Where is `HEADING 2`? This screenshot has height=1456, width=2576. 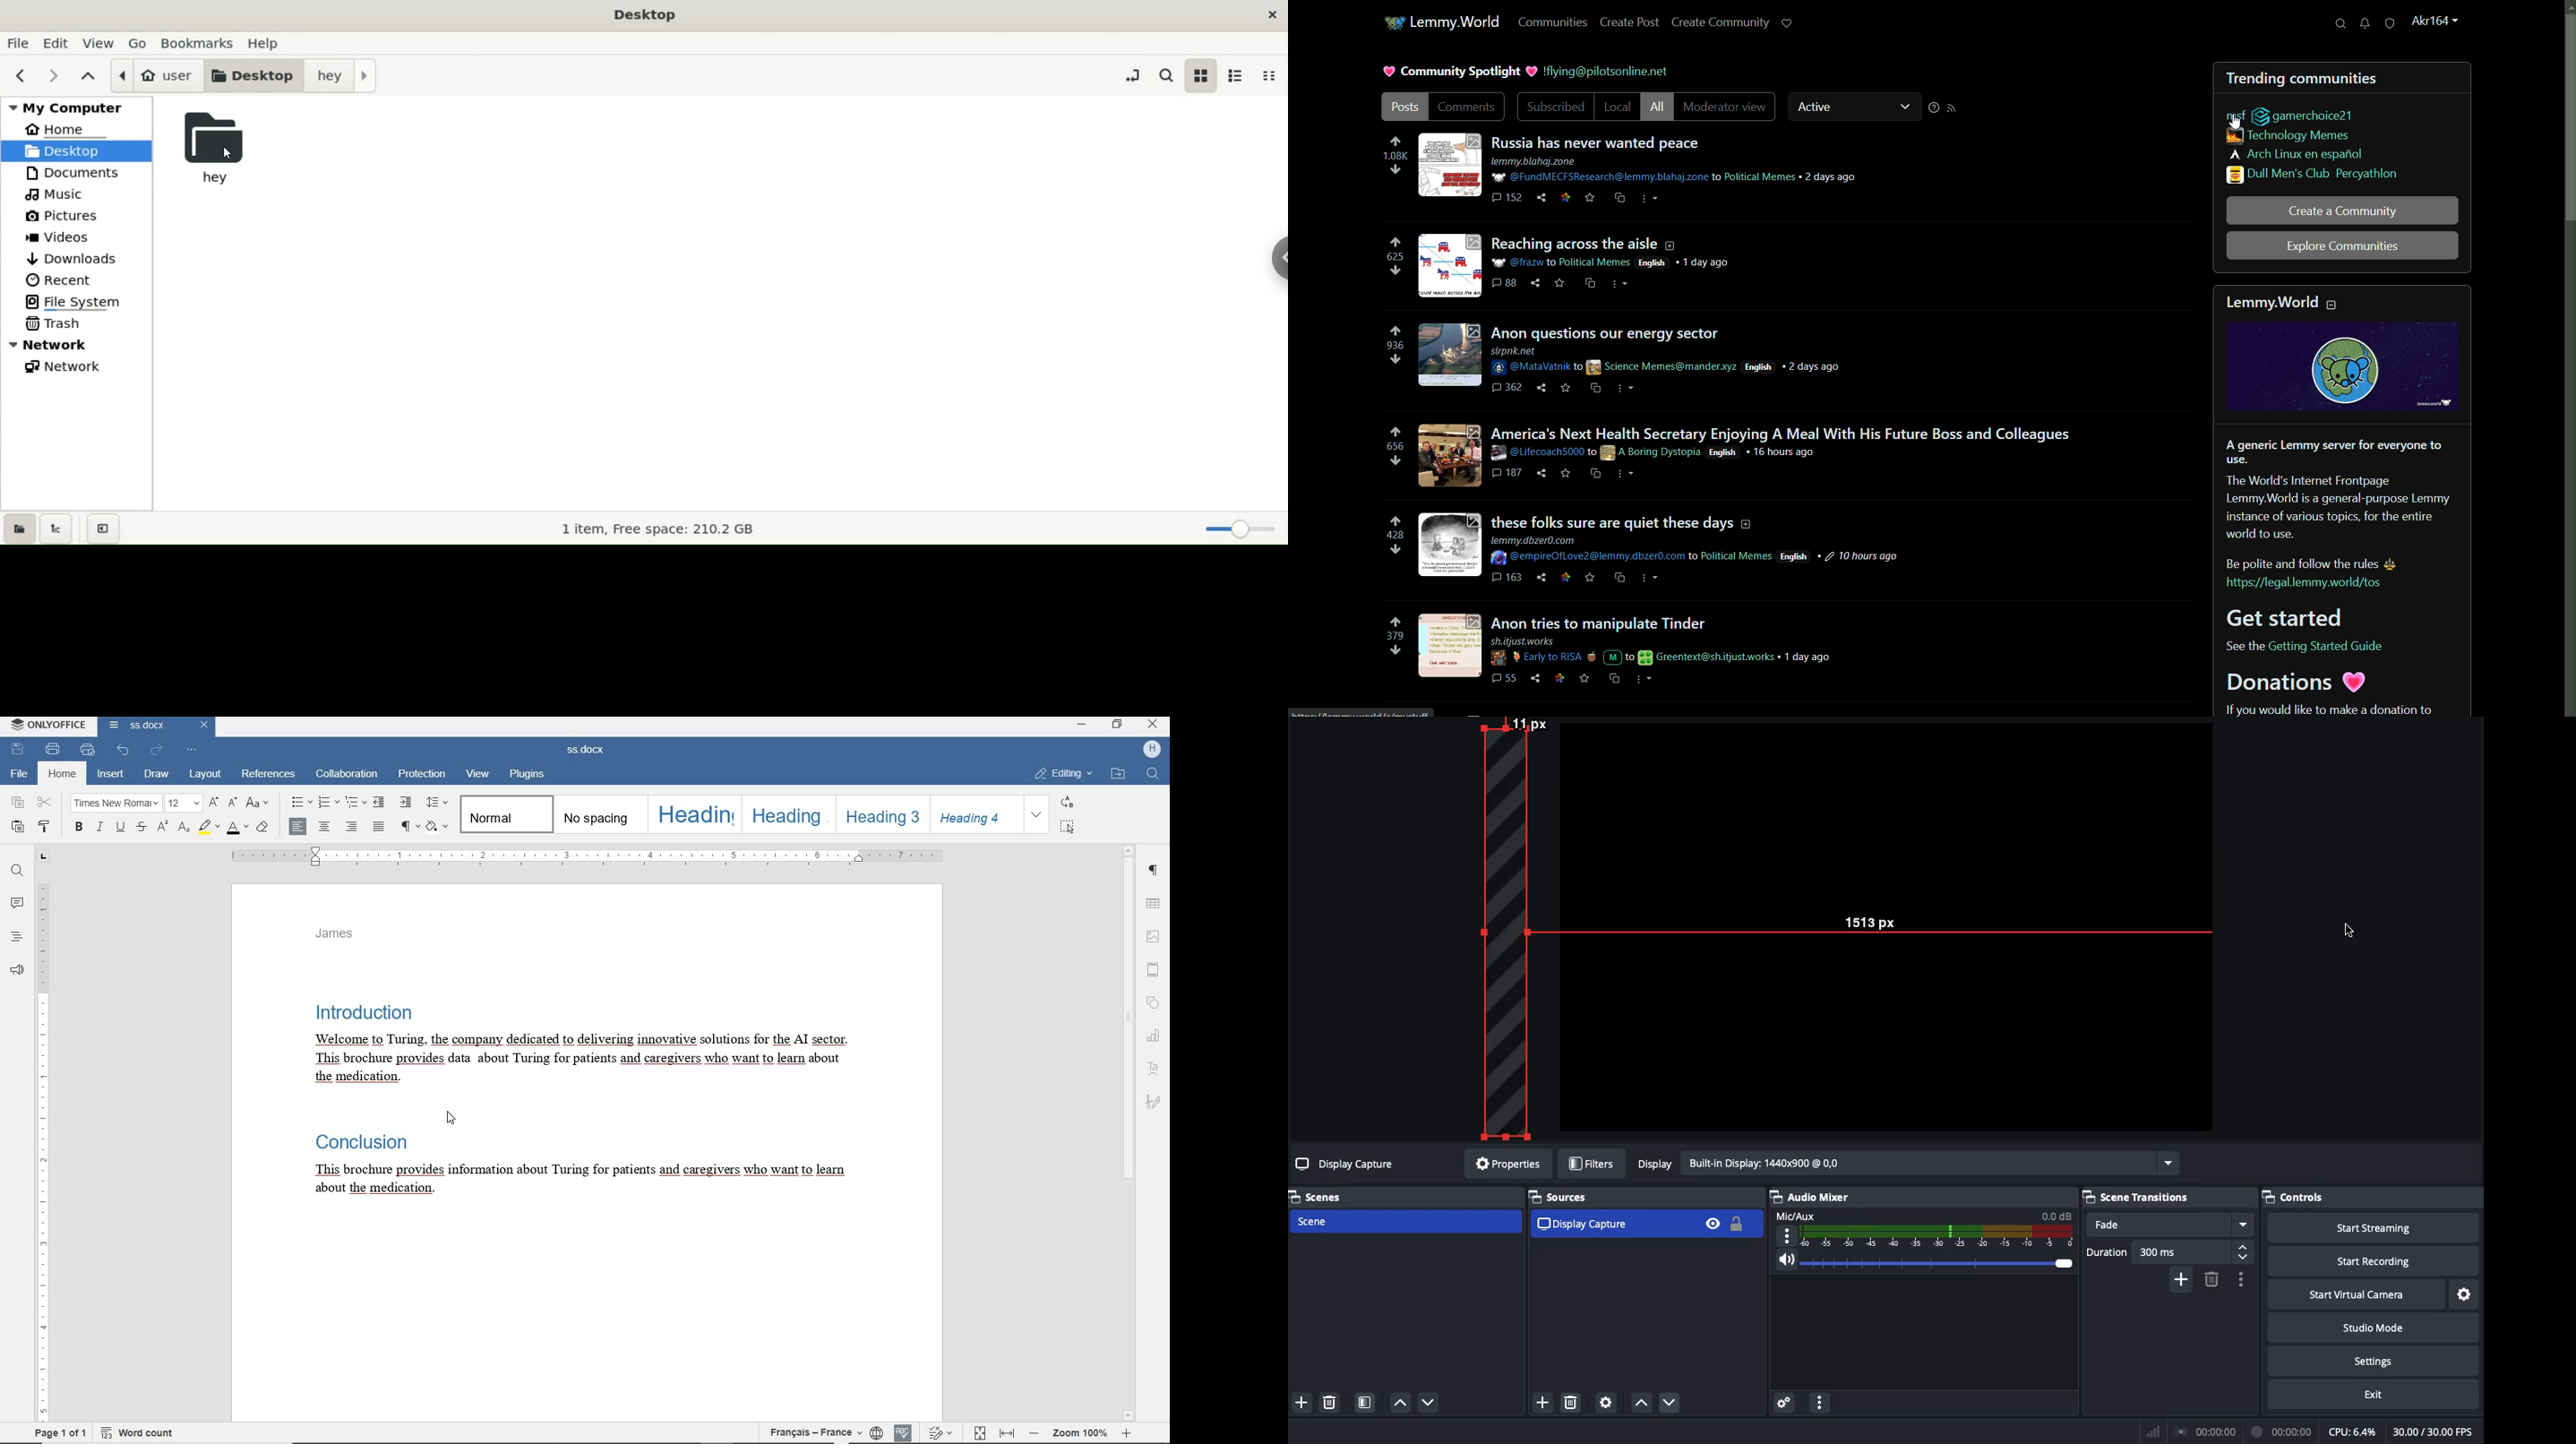
HEADING 2 is located at coordinates (788, 814).